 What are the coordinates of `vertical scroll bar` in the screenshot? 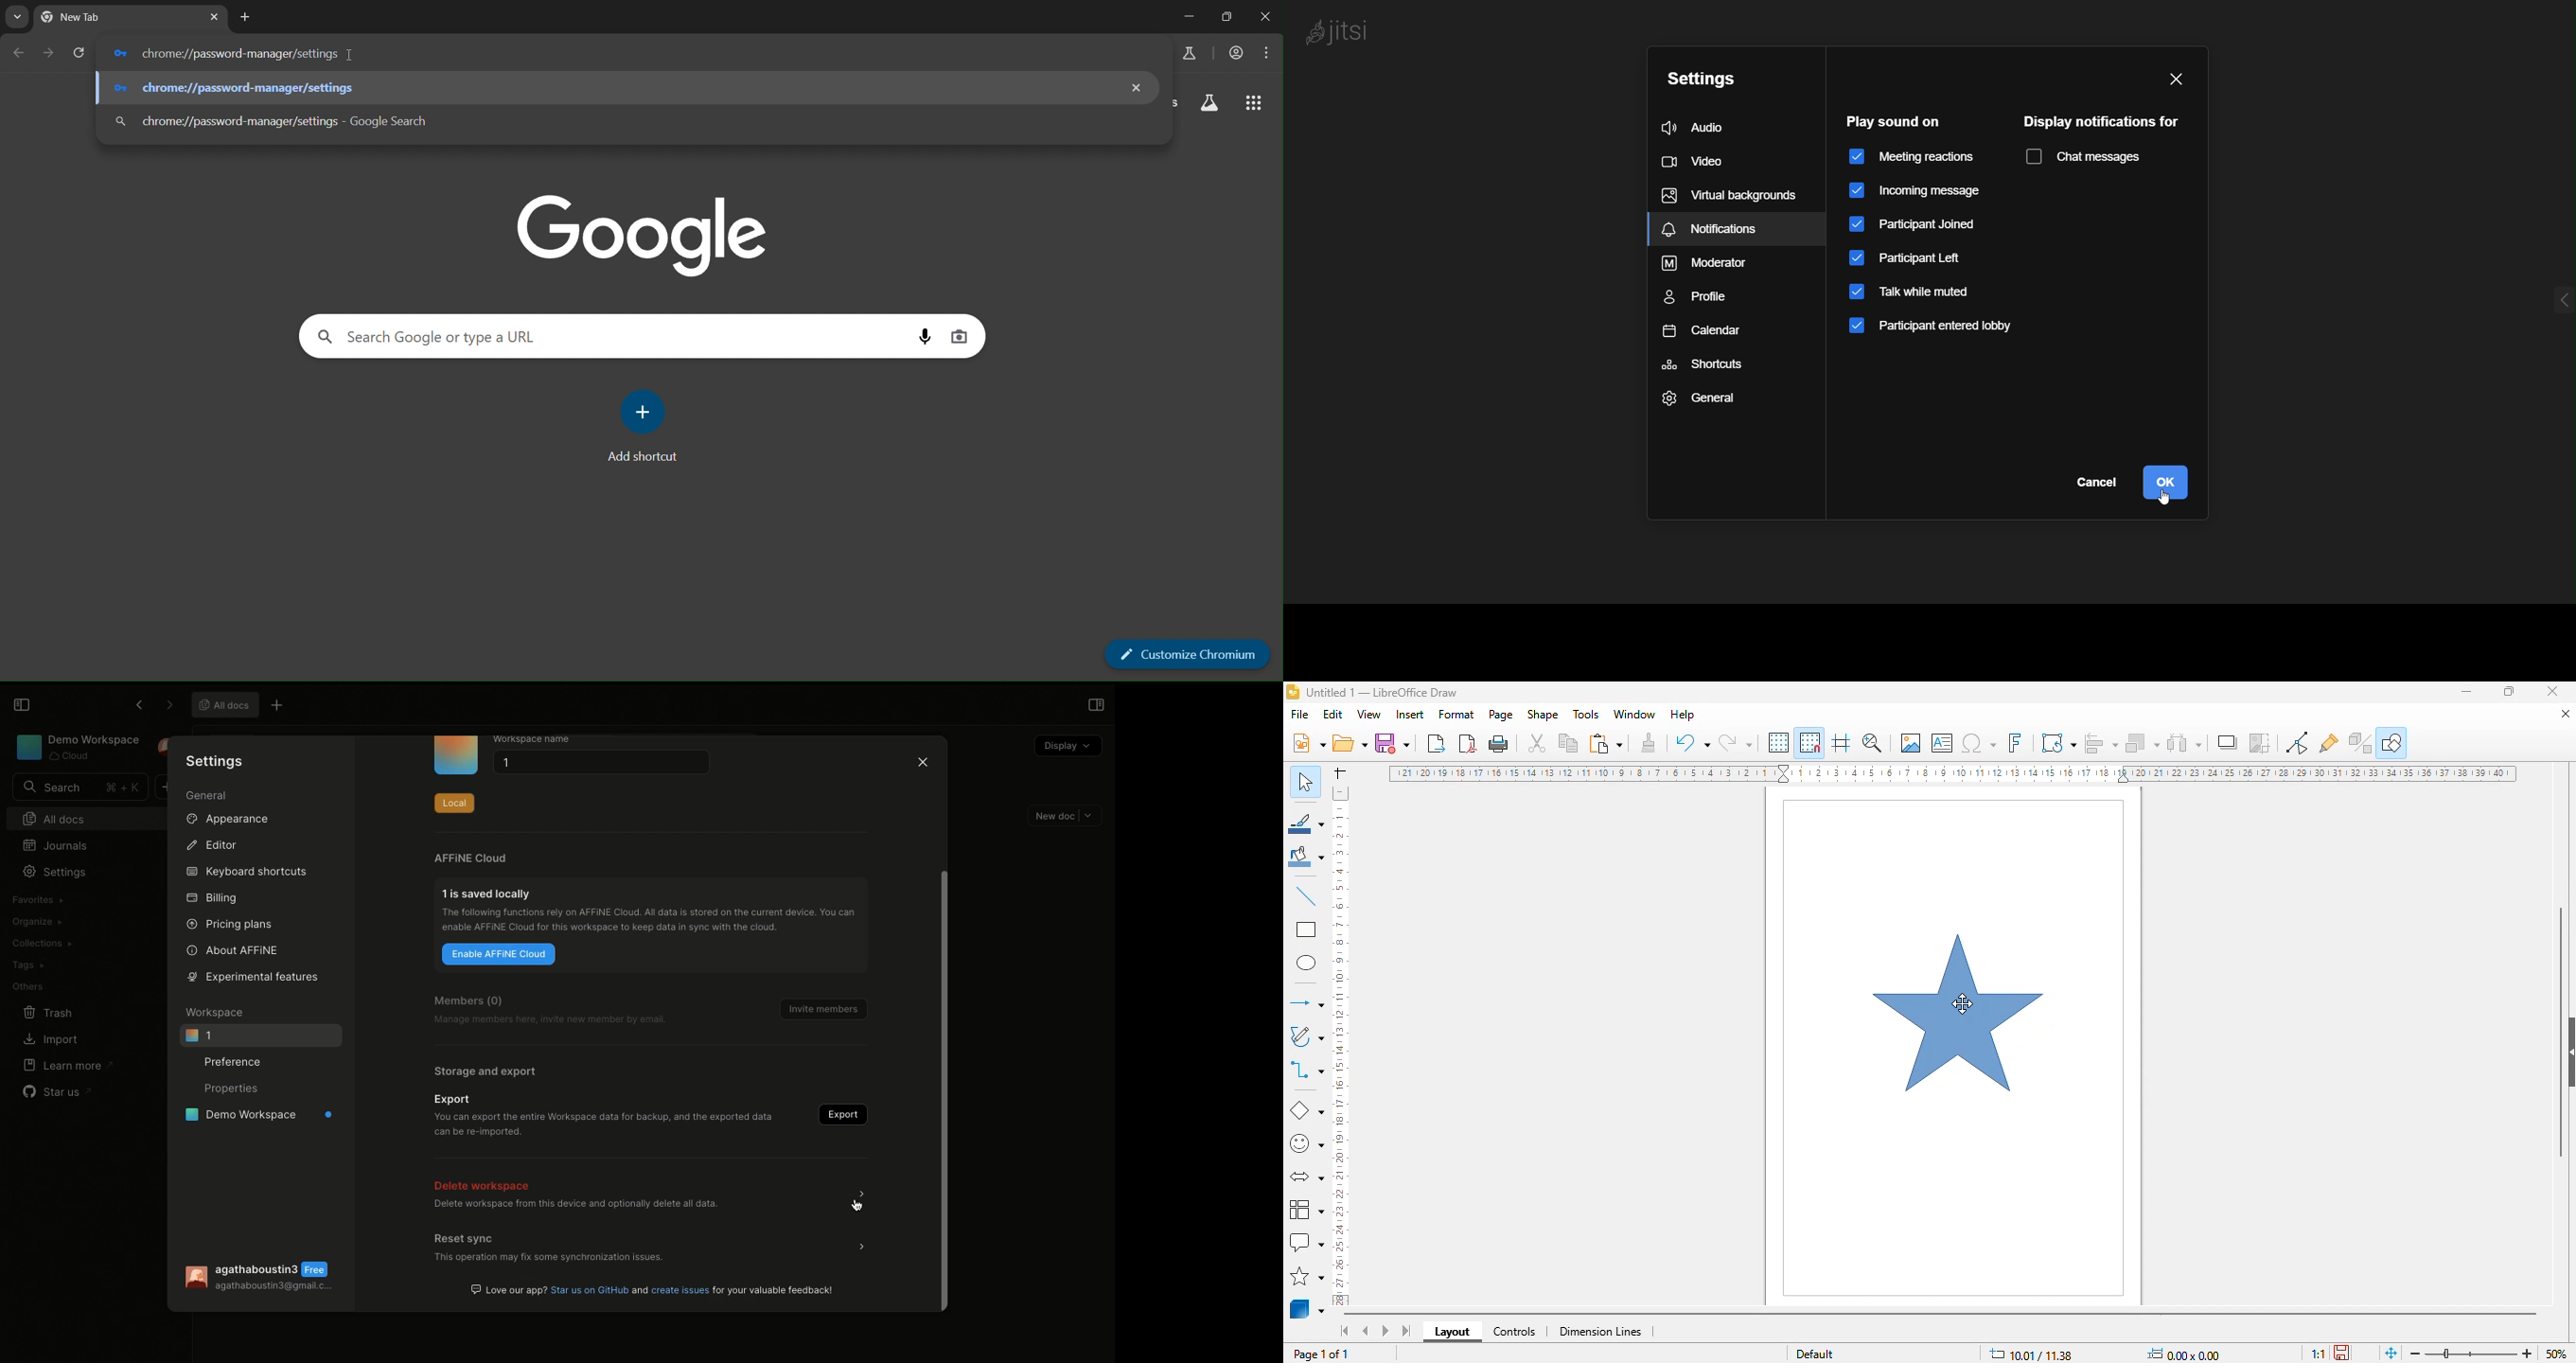 It's located at (2561, 1031).